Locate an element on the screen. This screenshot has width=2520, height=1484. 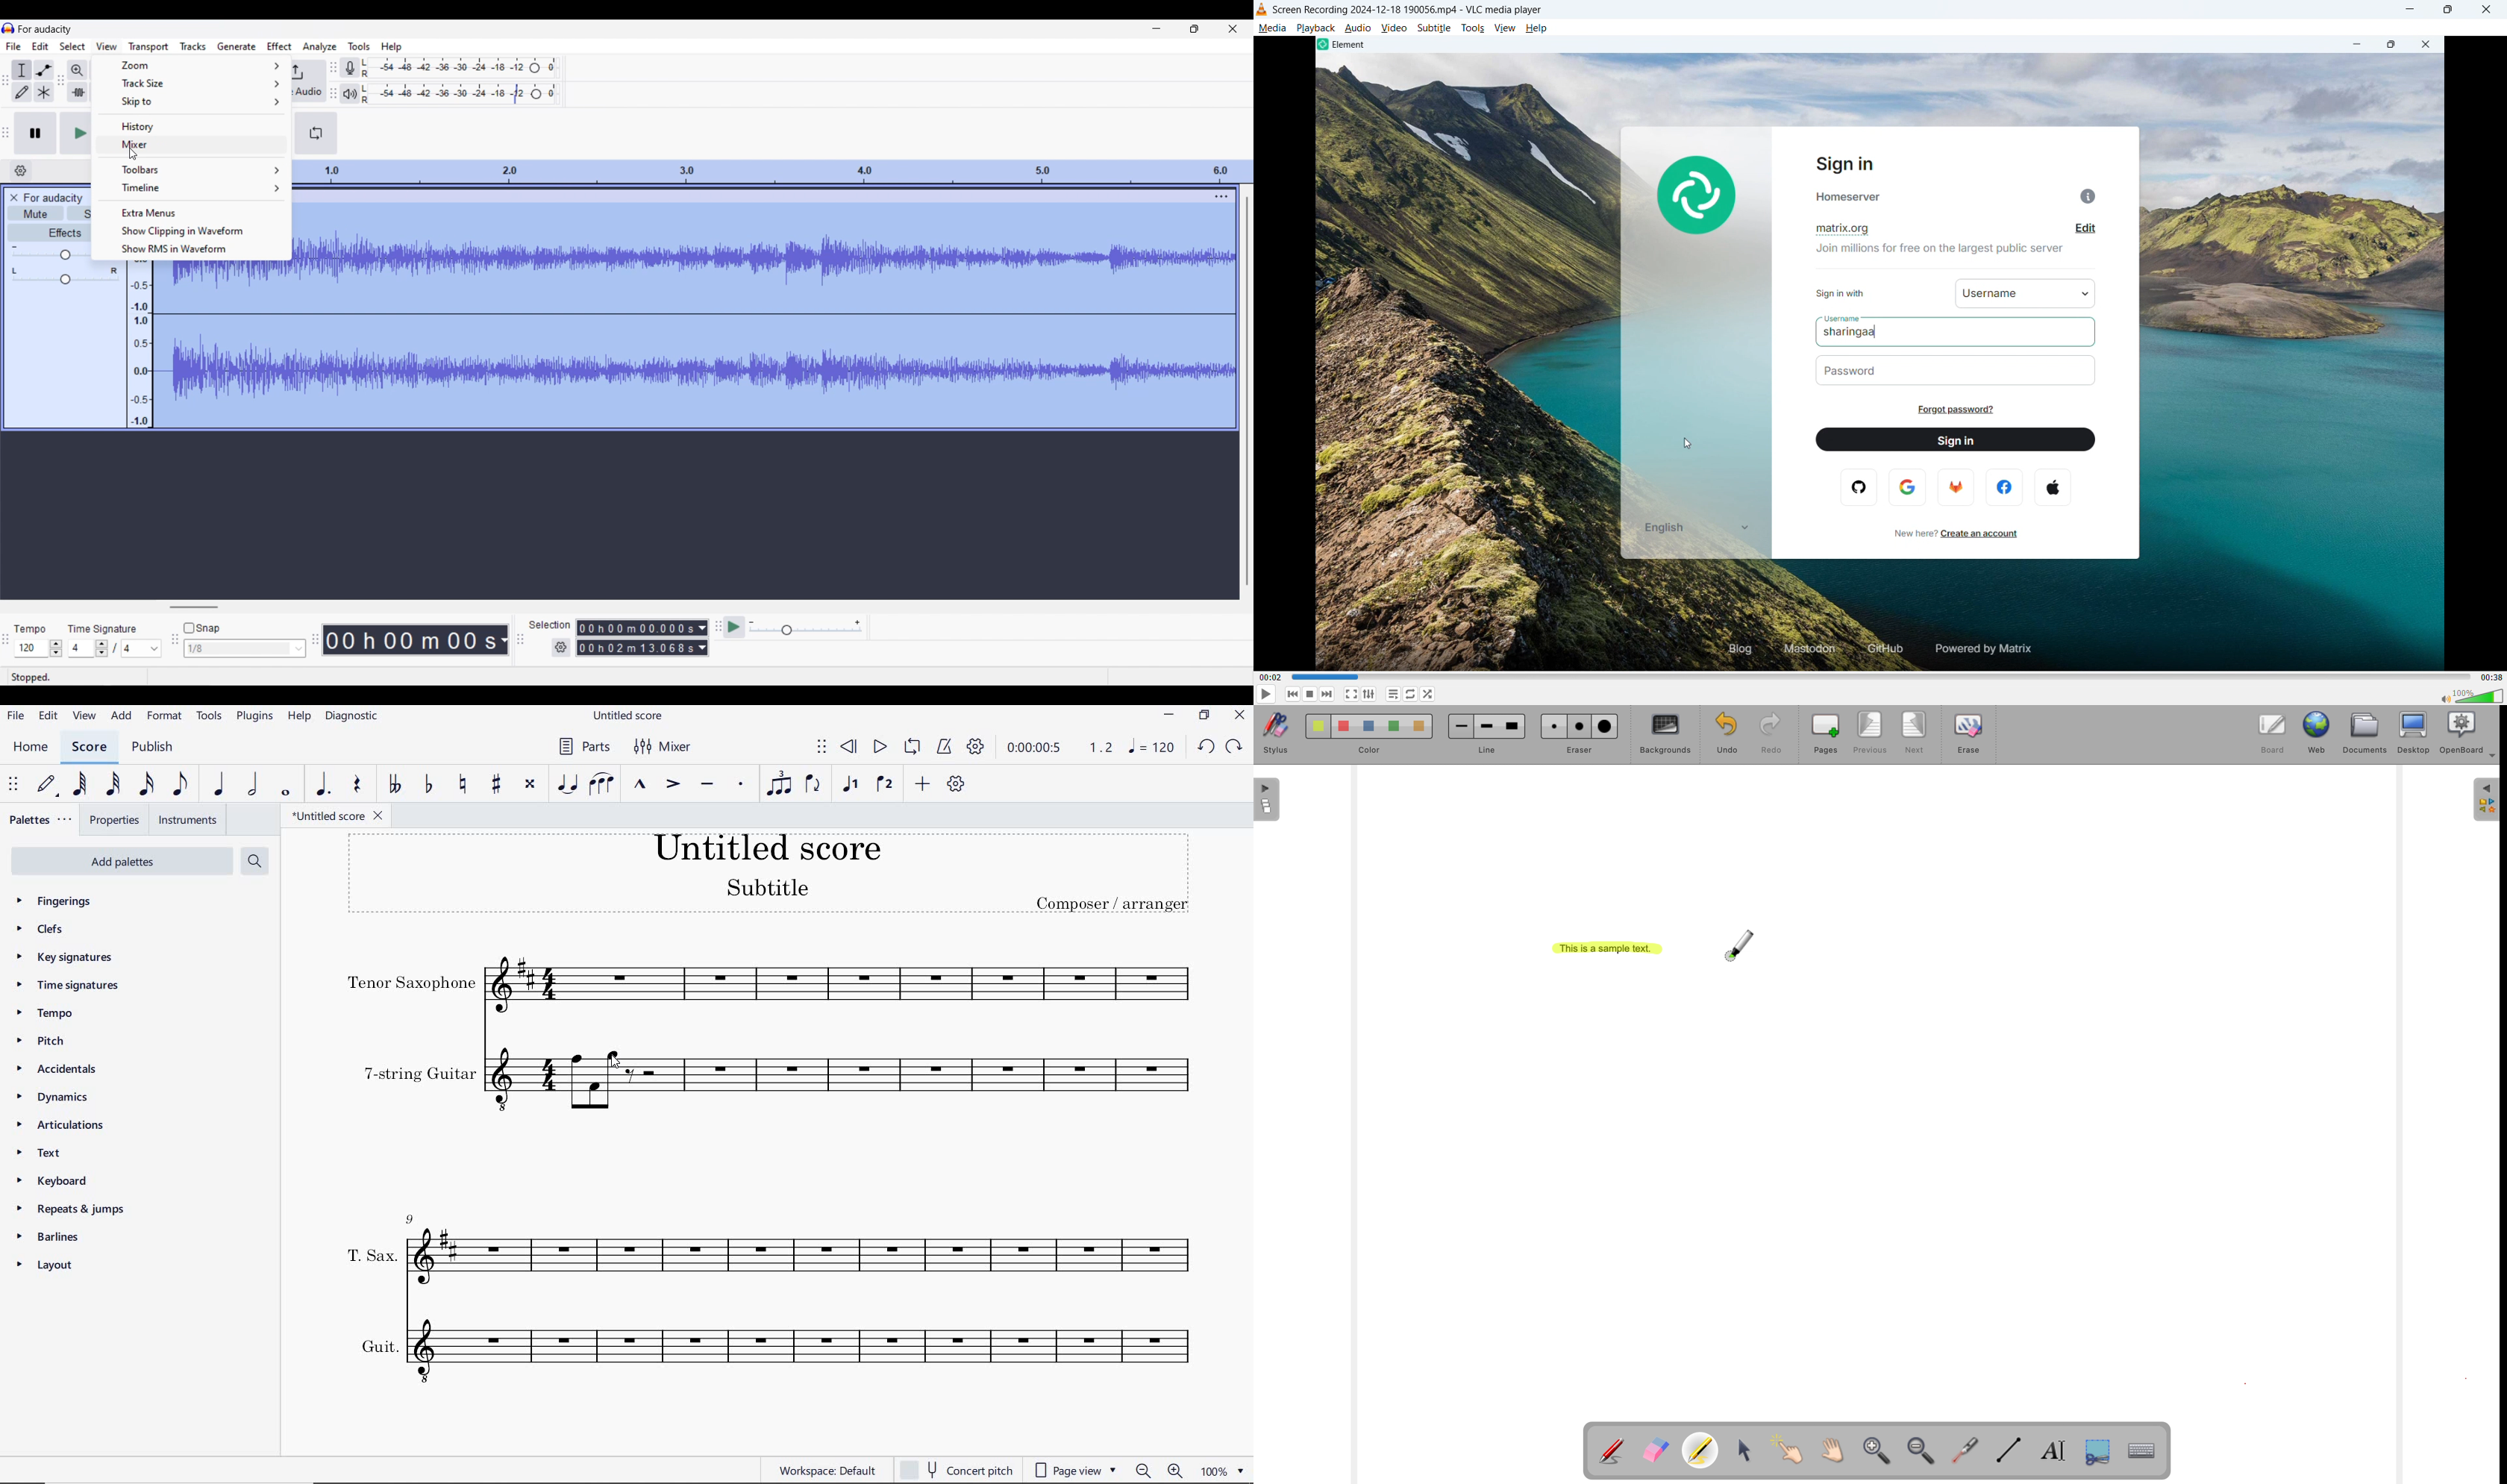
Subtitle  is located at coordinates (1434, 28).